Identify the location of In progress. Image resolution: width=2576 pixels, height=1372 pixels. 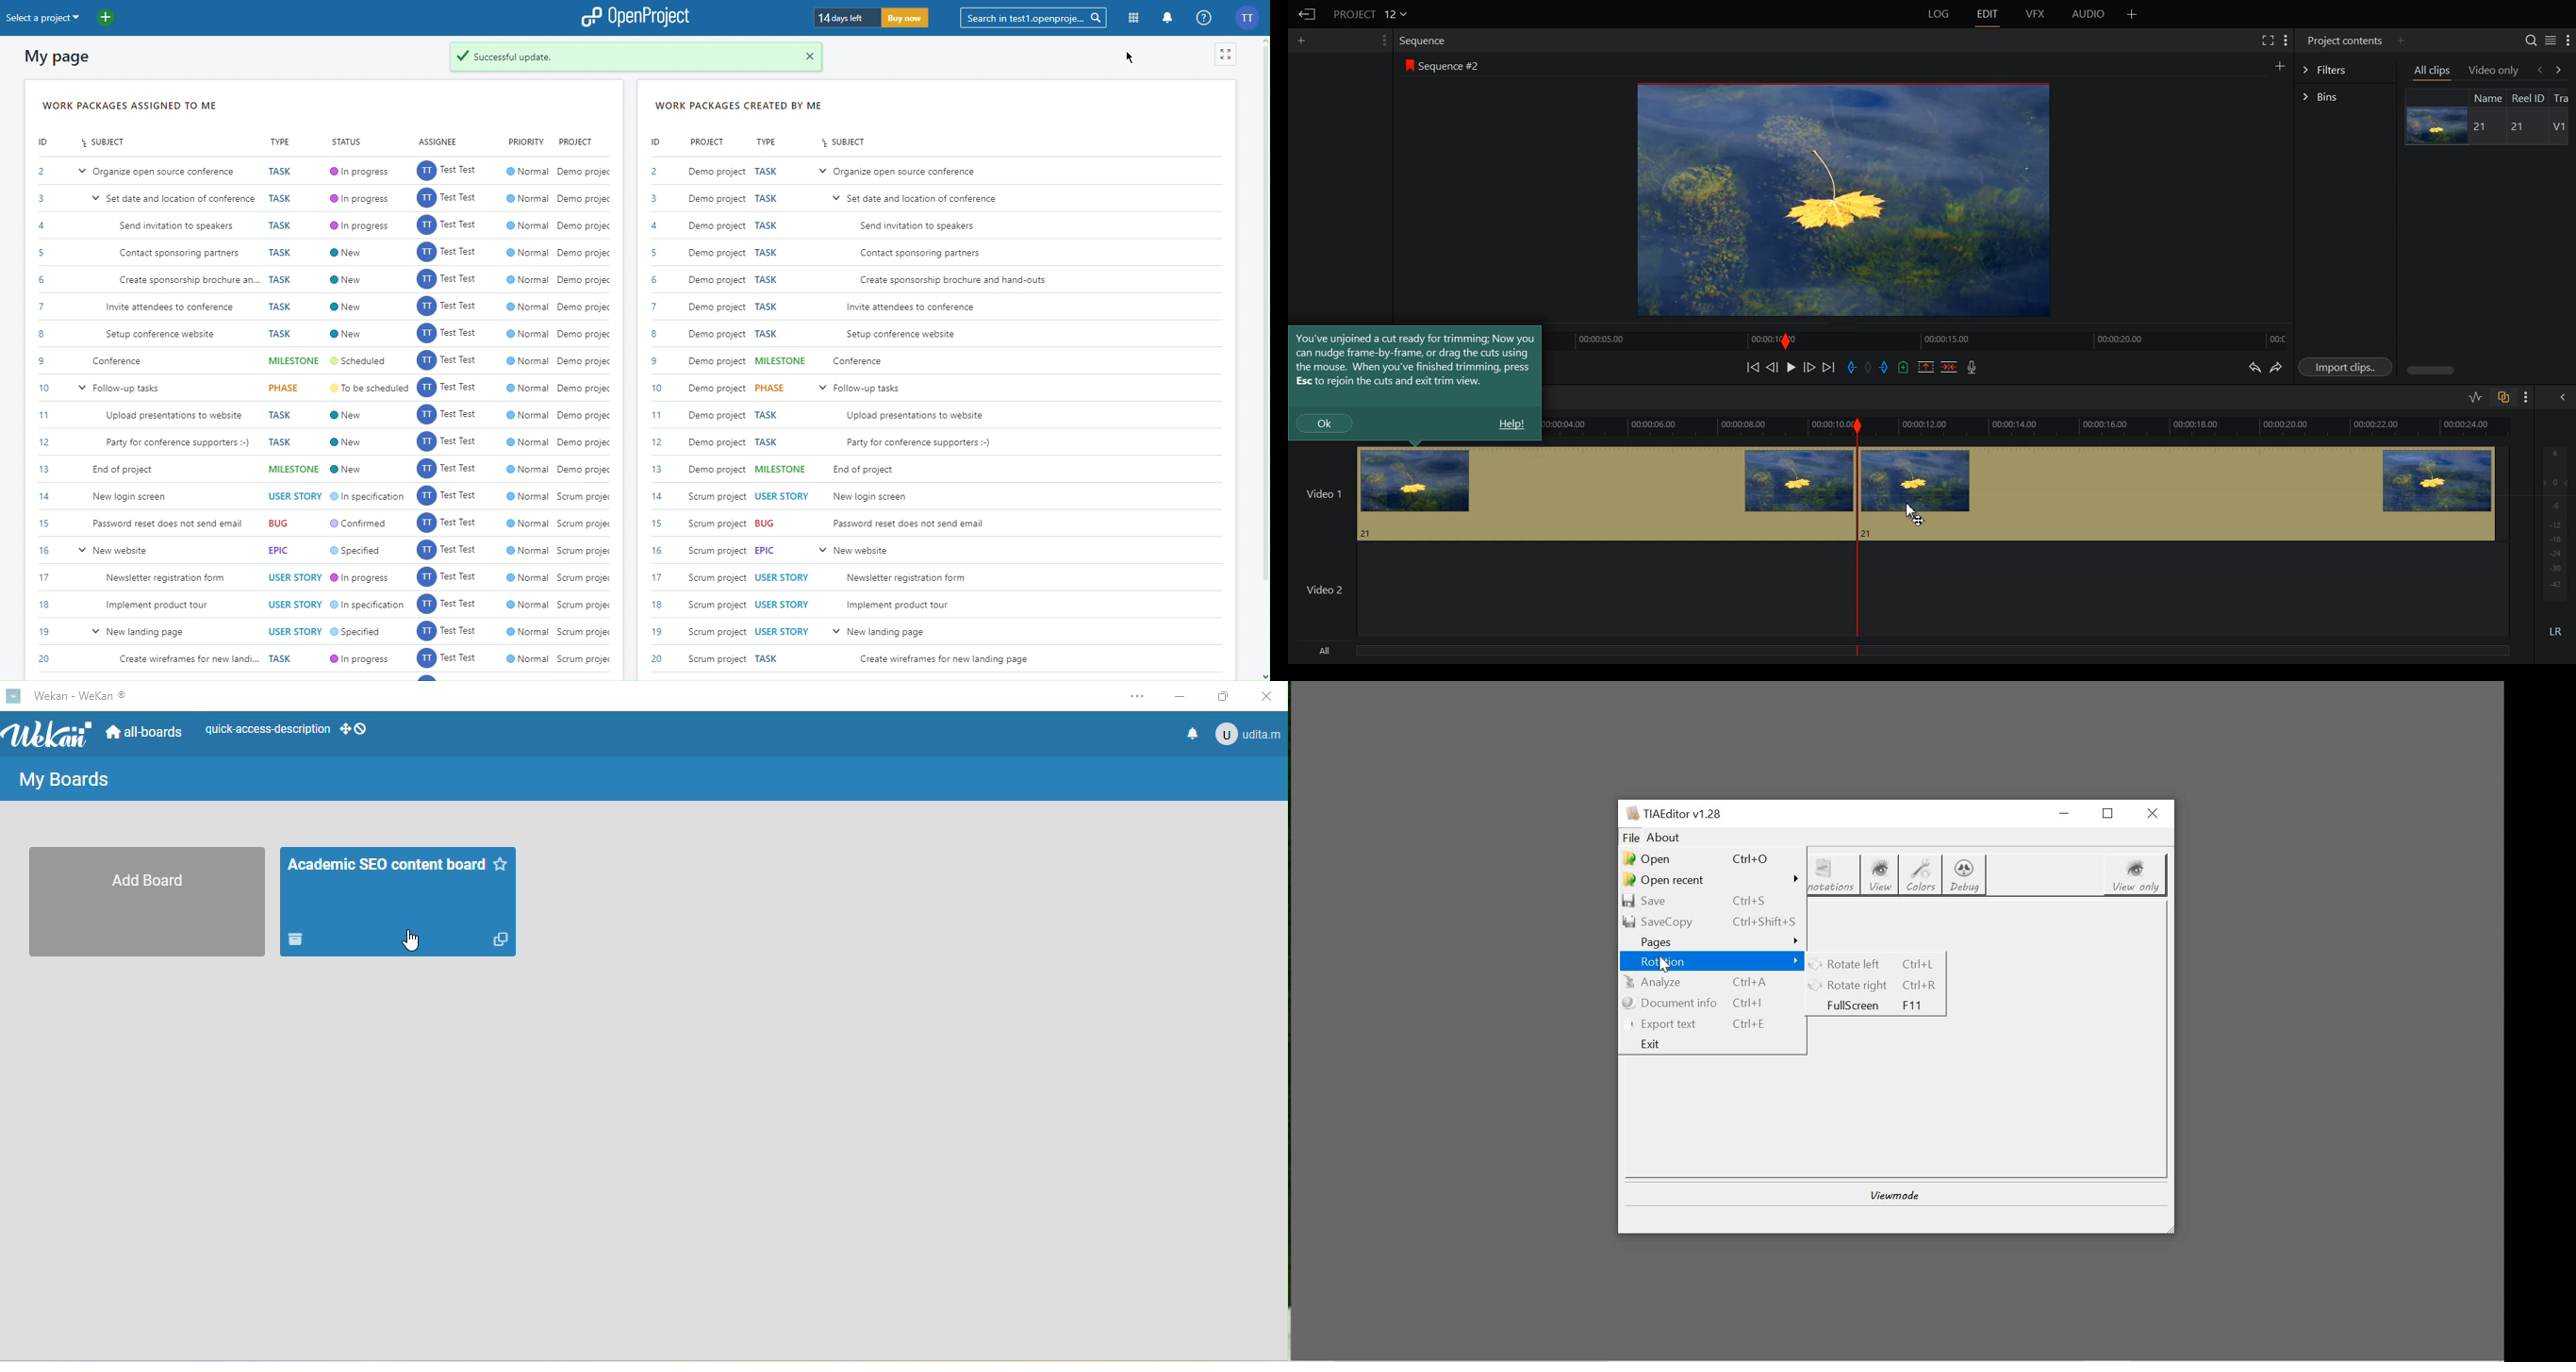
(362, 580).